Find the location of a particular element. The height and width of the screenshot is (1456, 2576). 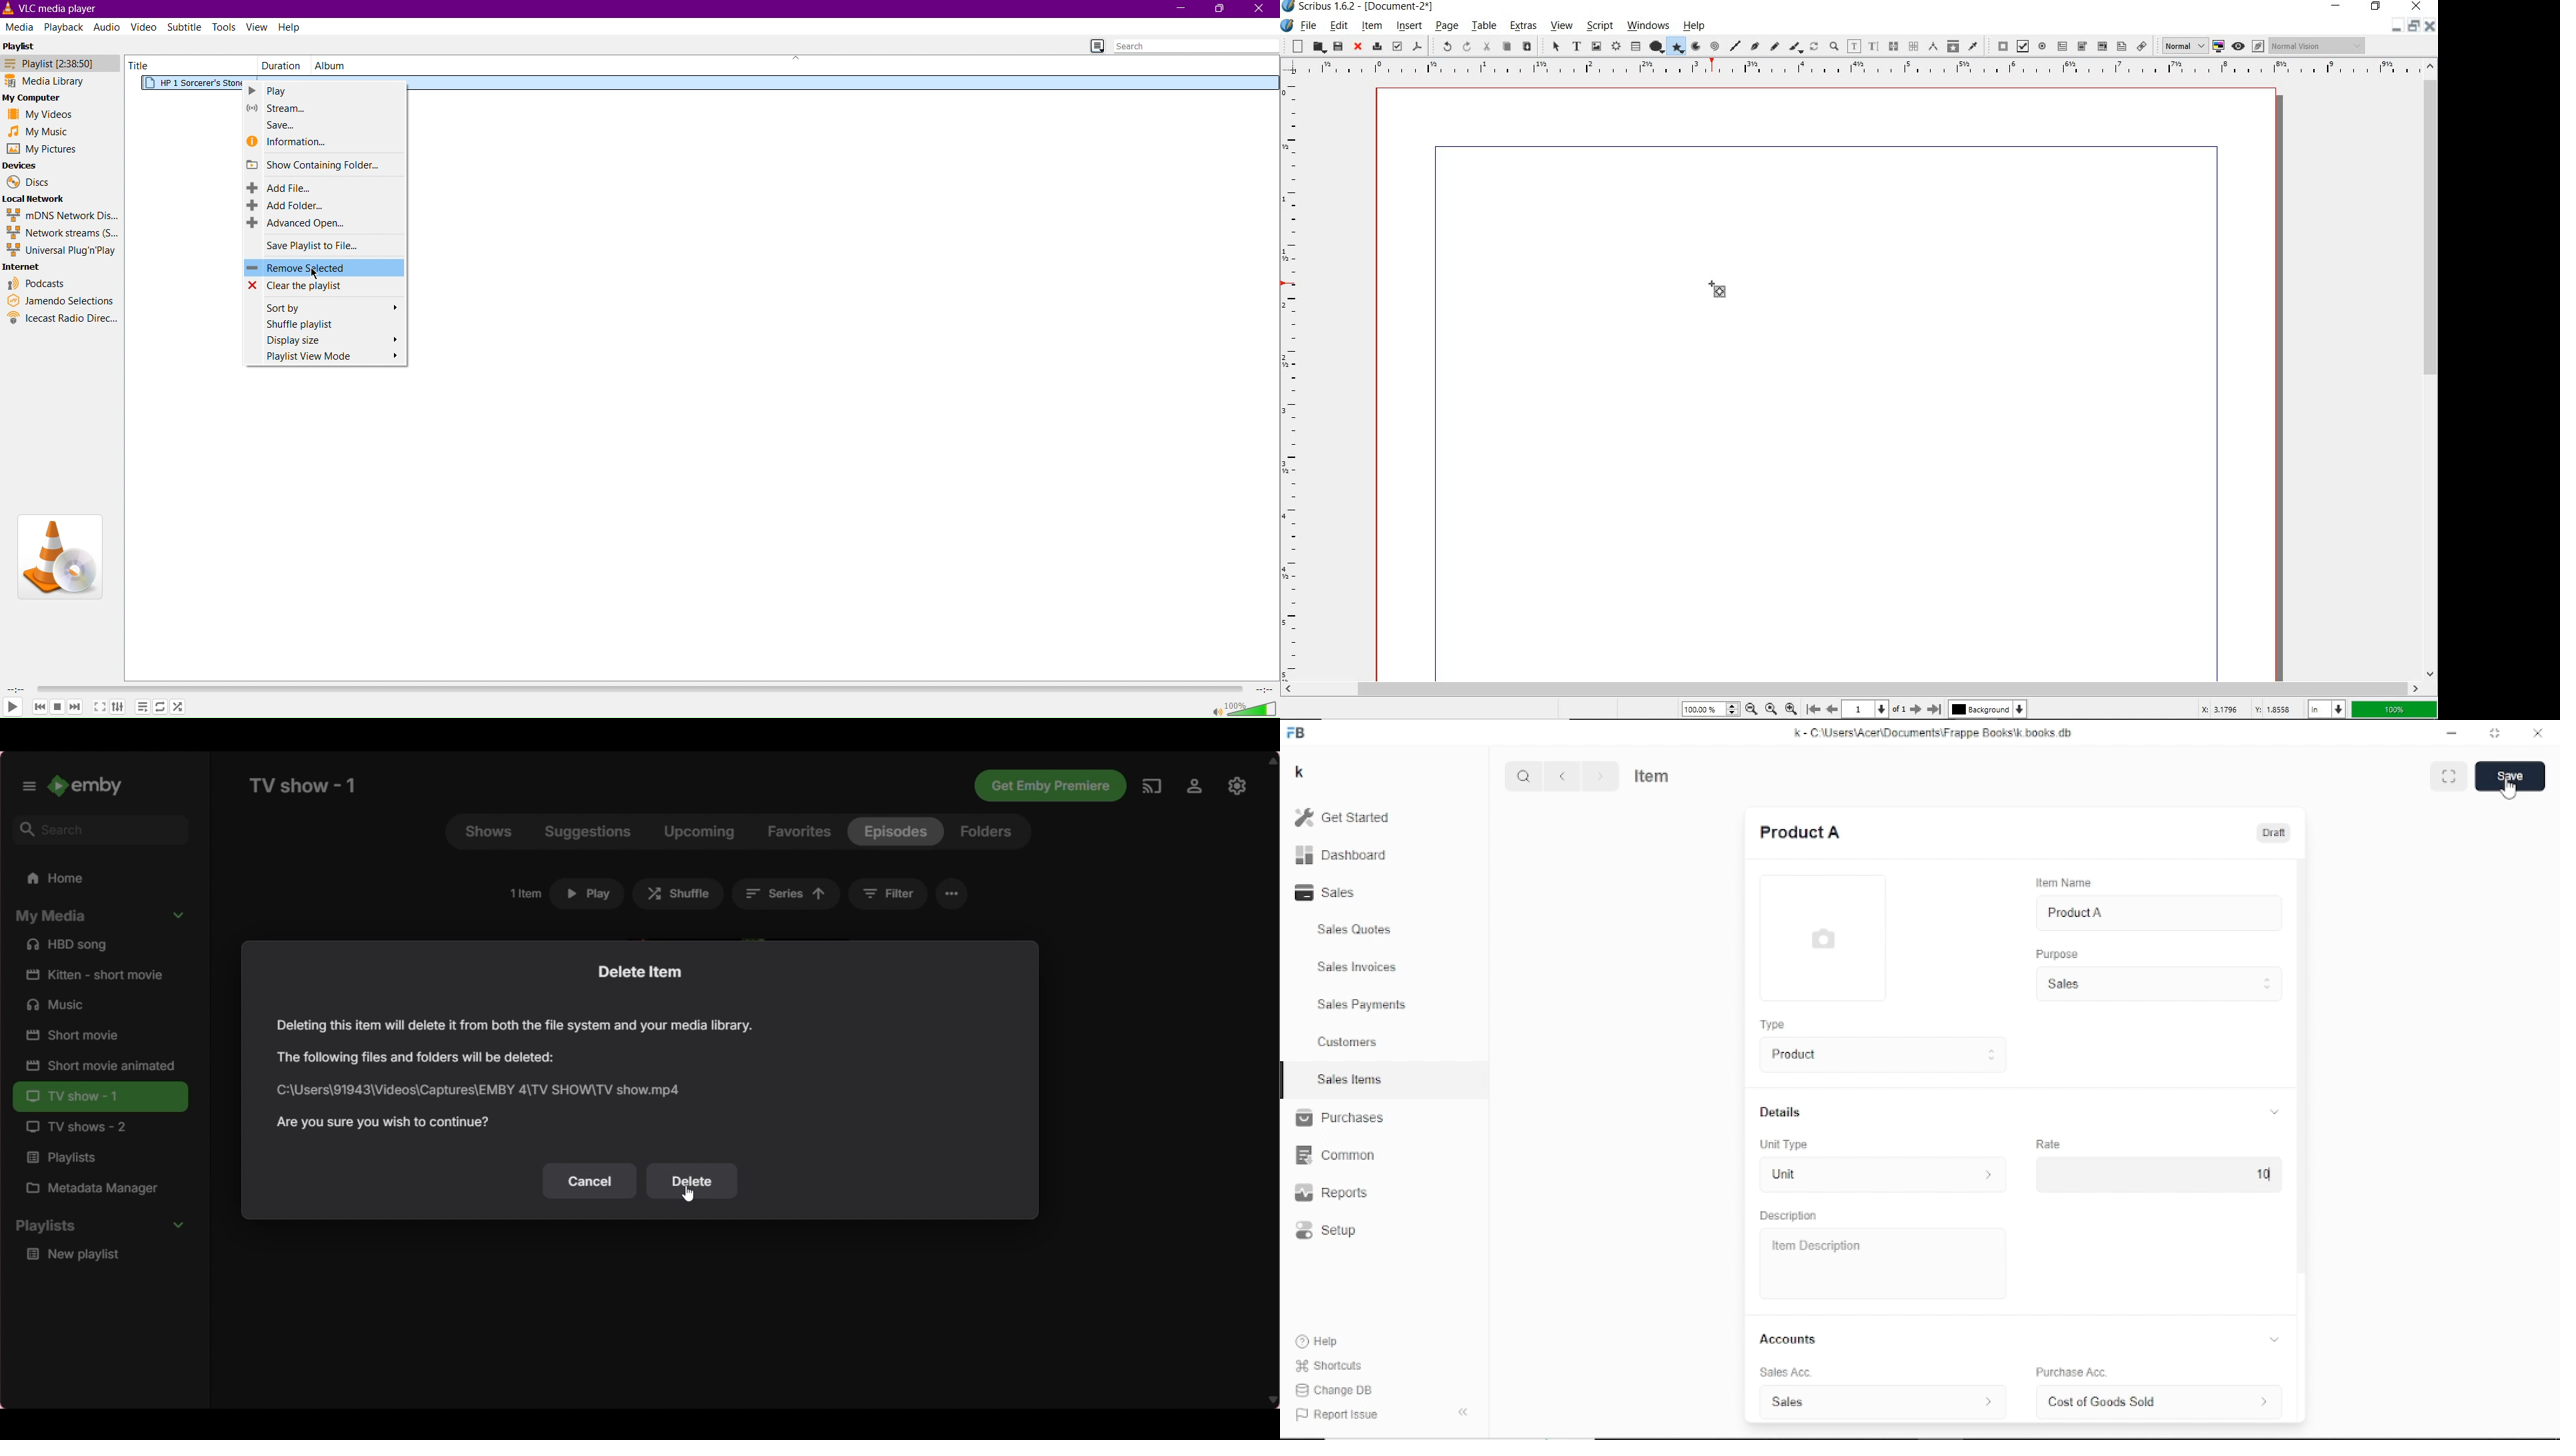

Save Playlist to File... is located at coordinates (325, 246).